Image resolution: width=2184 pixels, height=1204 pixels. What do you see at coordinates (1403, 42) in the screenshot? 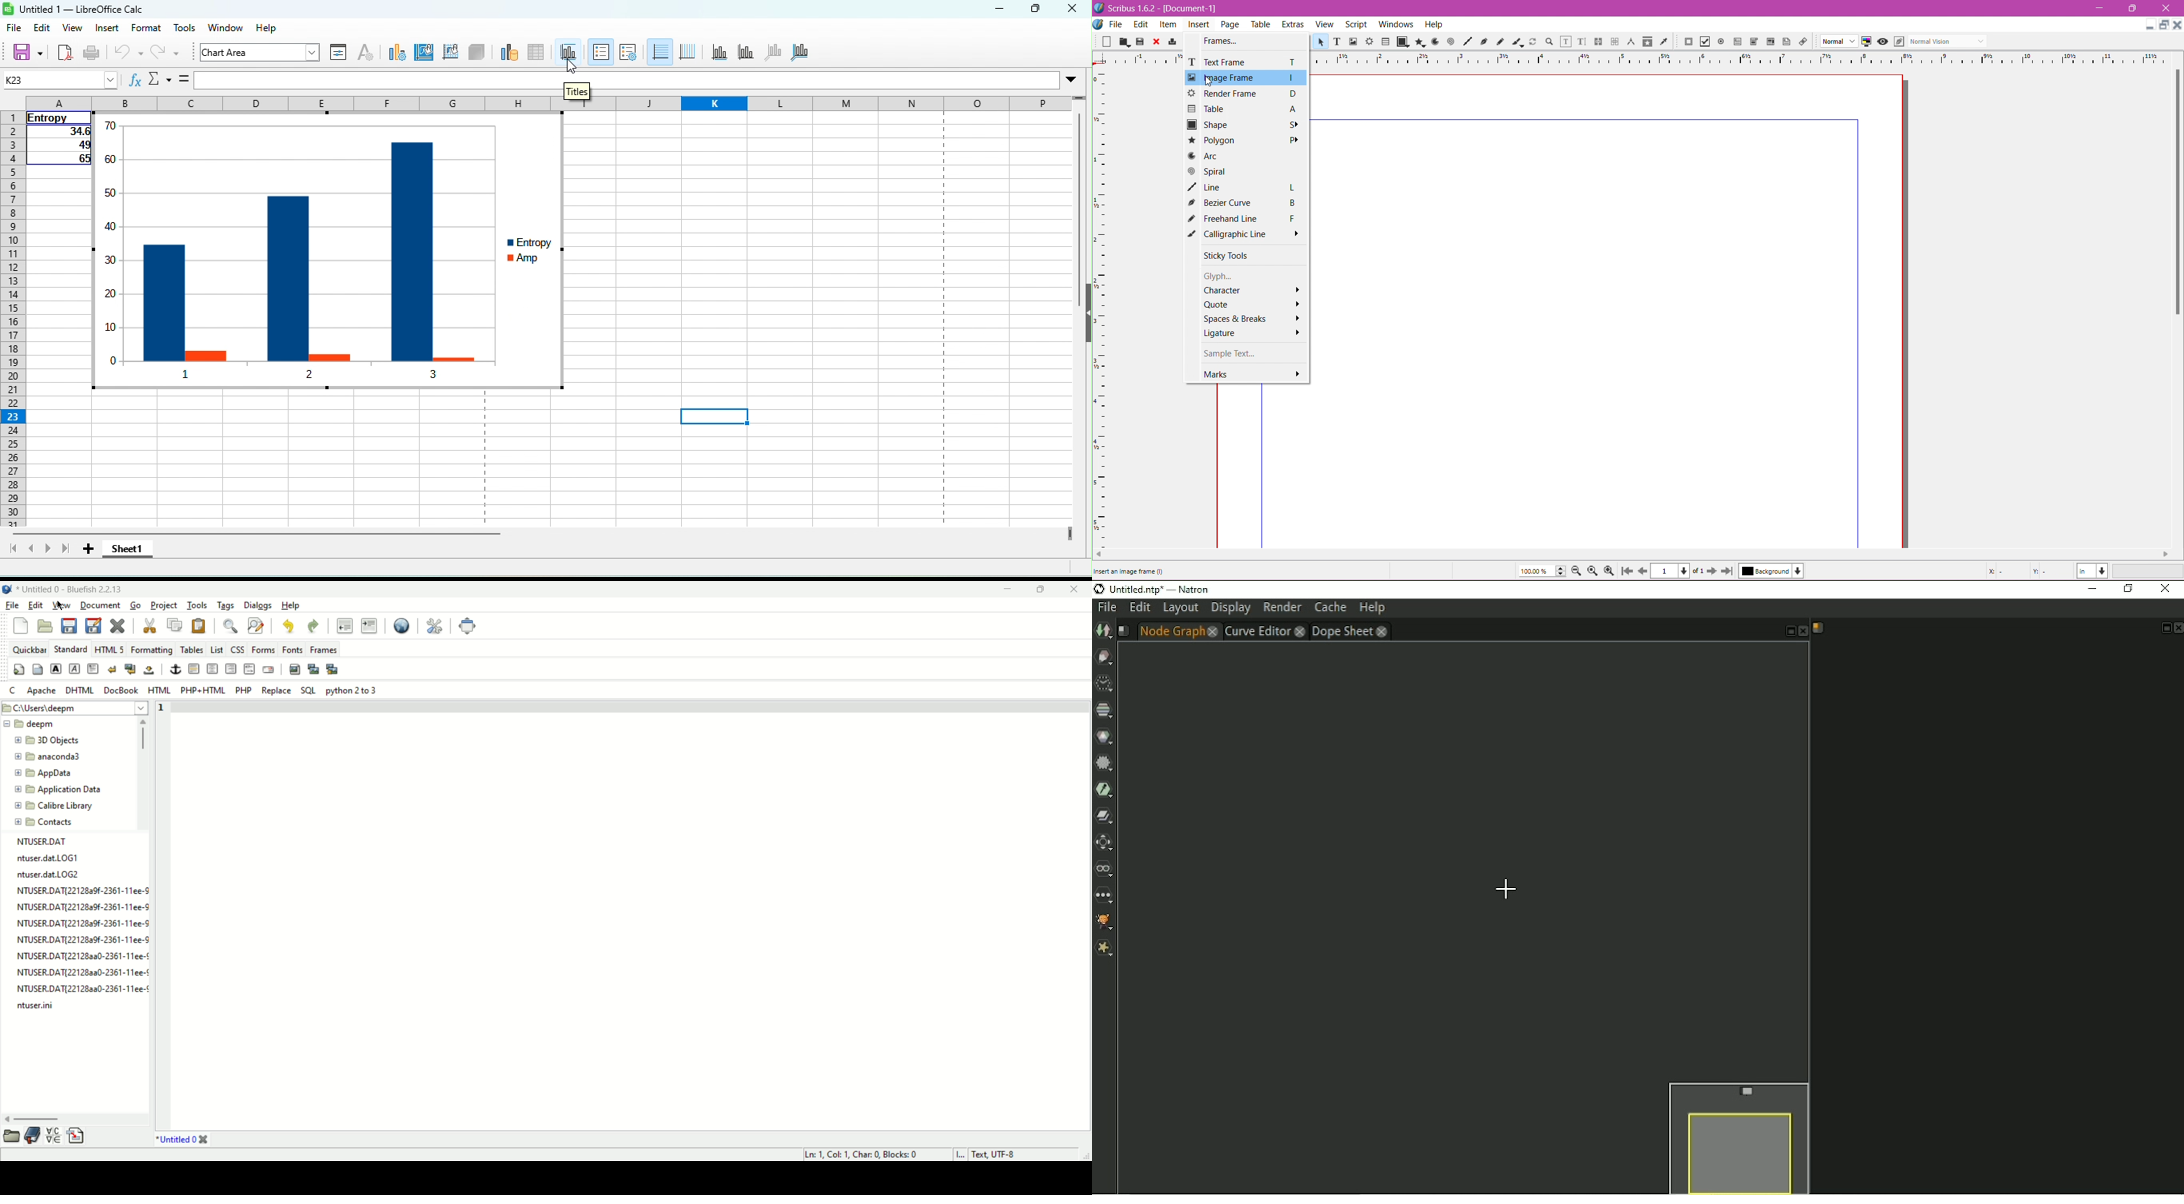
I see `Shape ` at bounding box center [1403, 42].